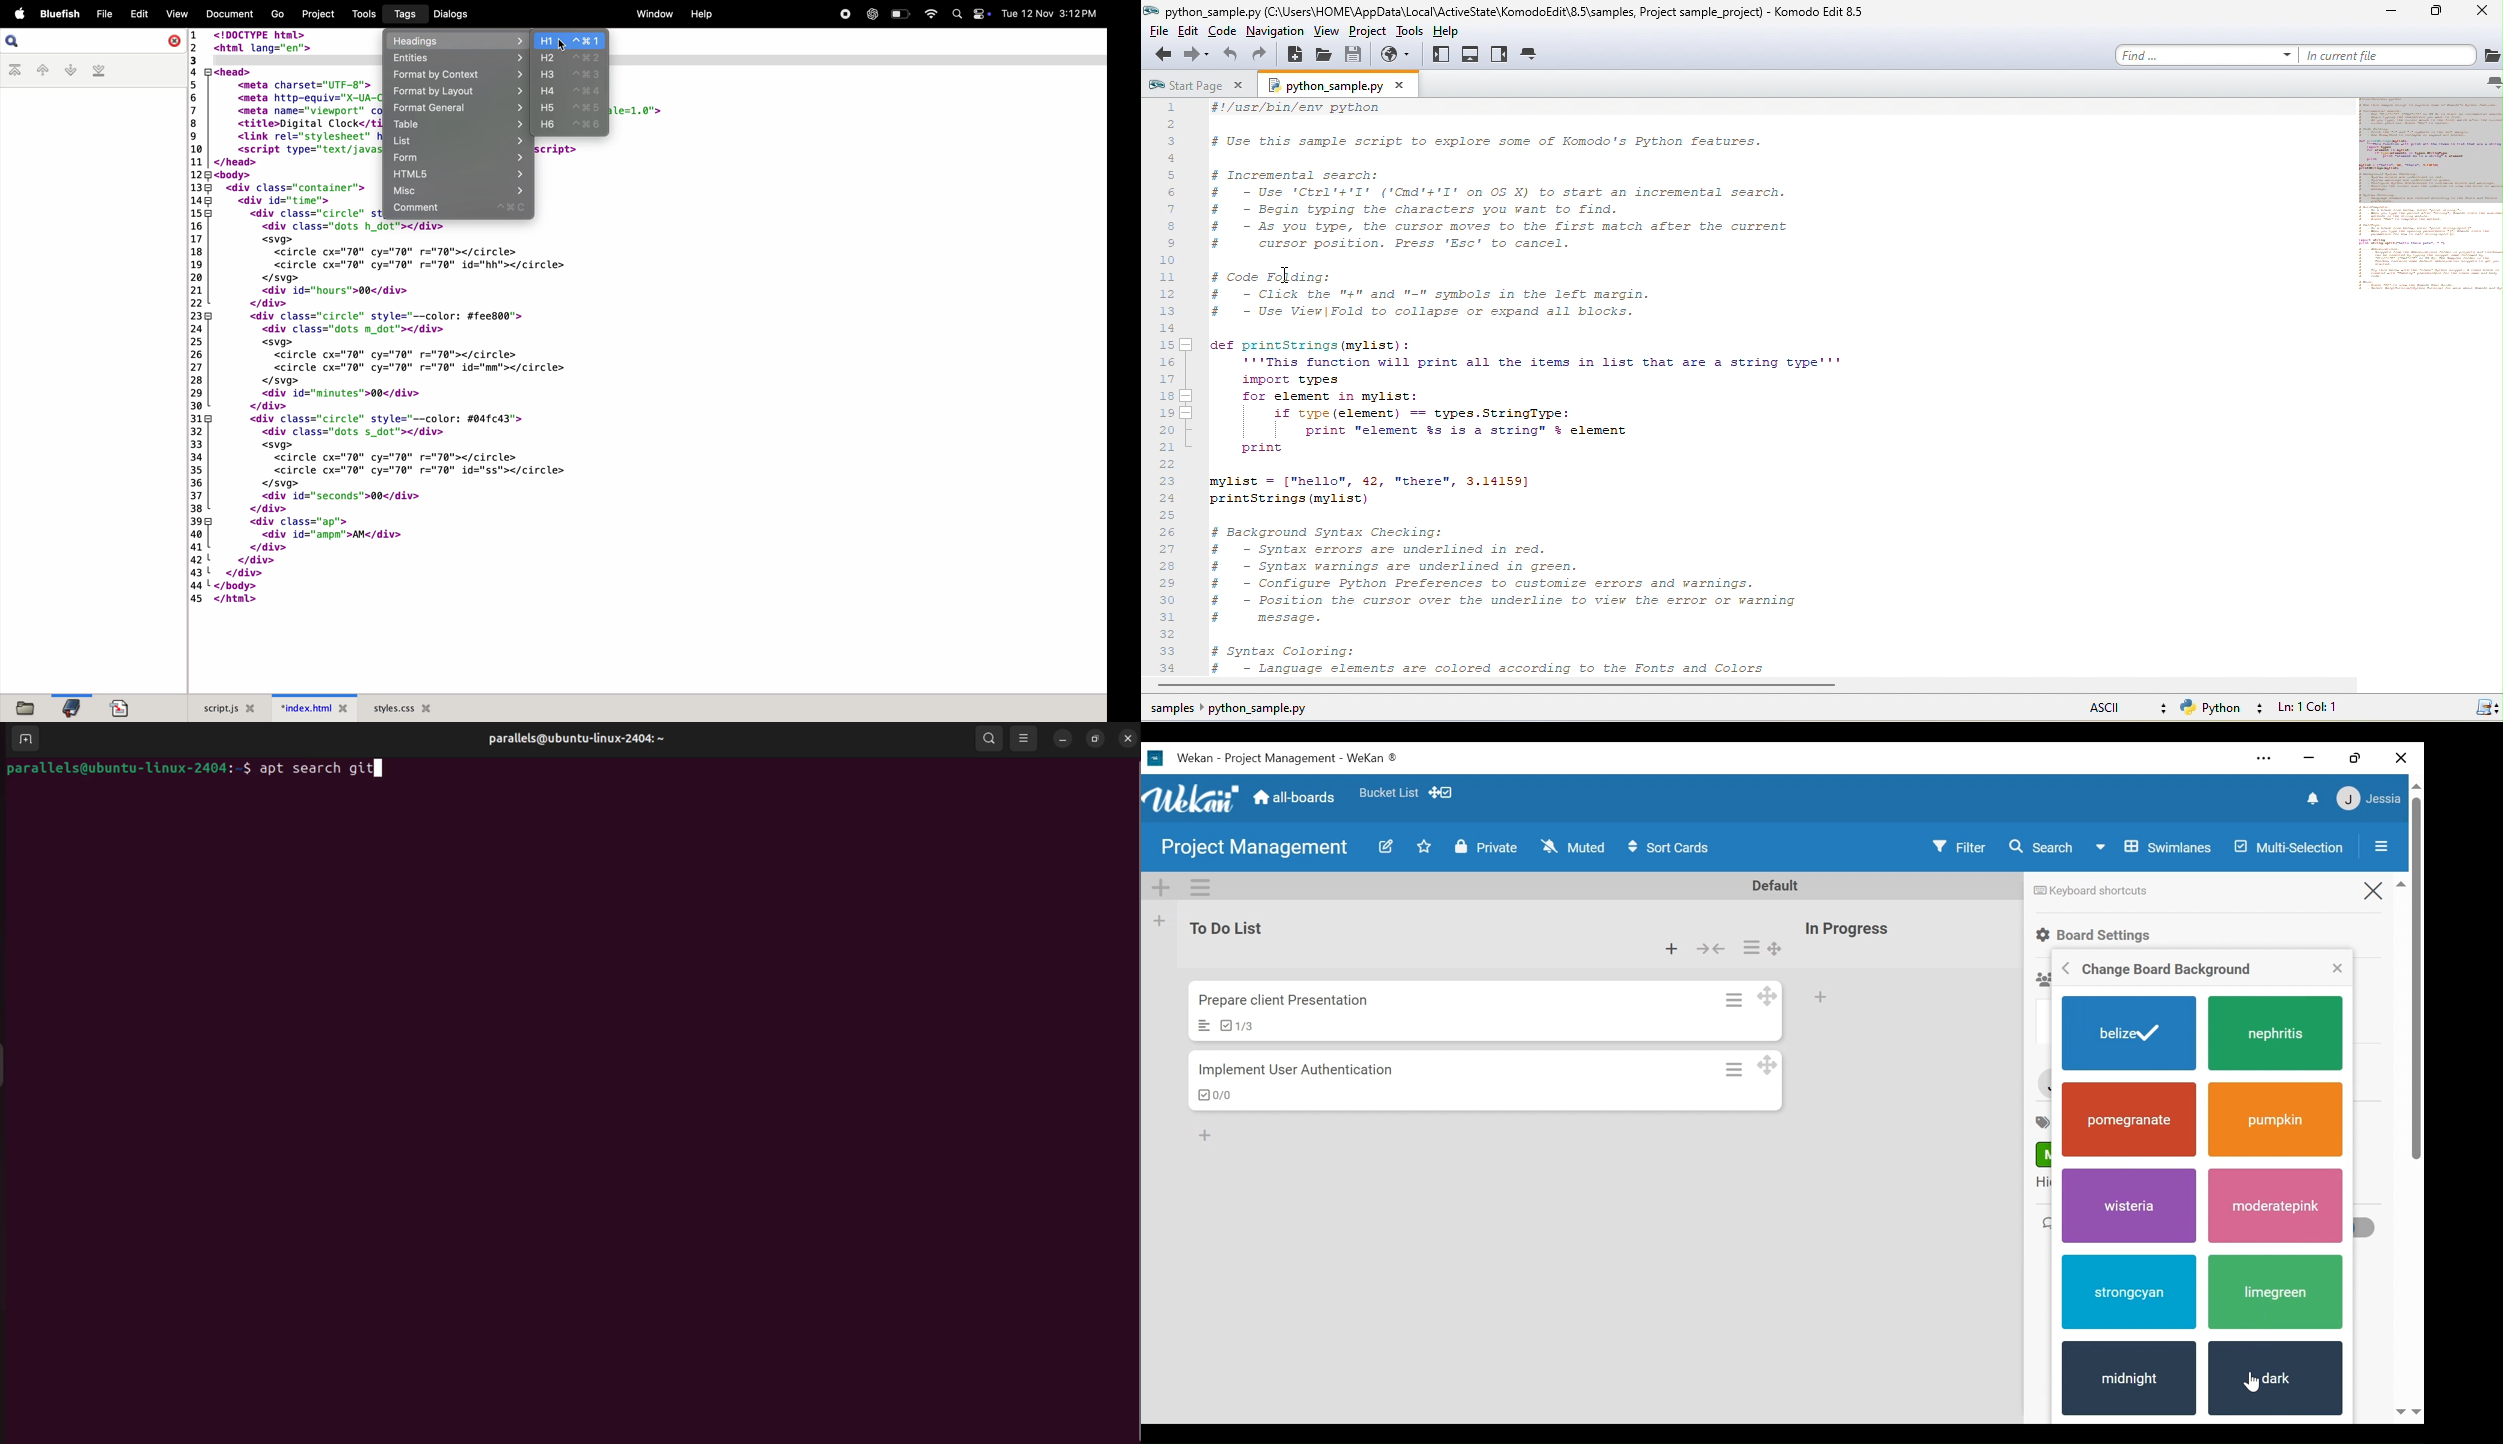  What do you see at coordinates (402, 14) in the screenshot?
I see `tags` at bounding box center [402, 14].